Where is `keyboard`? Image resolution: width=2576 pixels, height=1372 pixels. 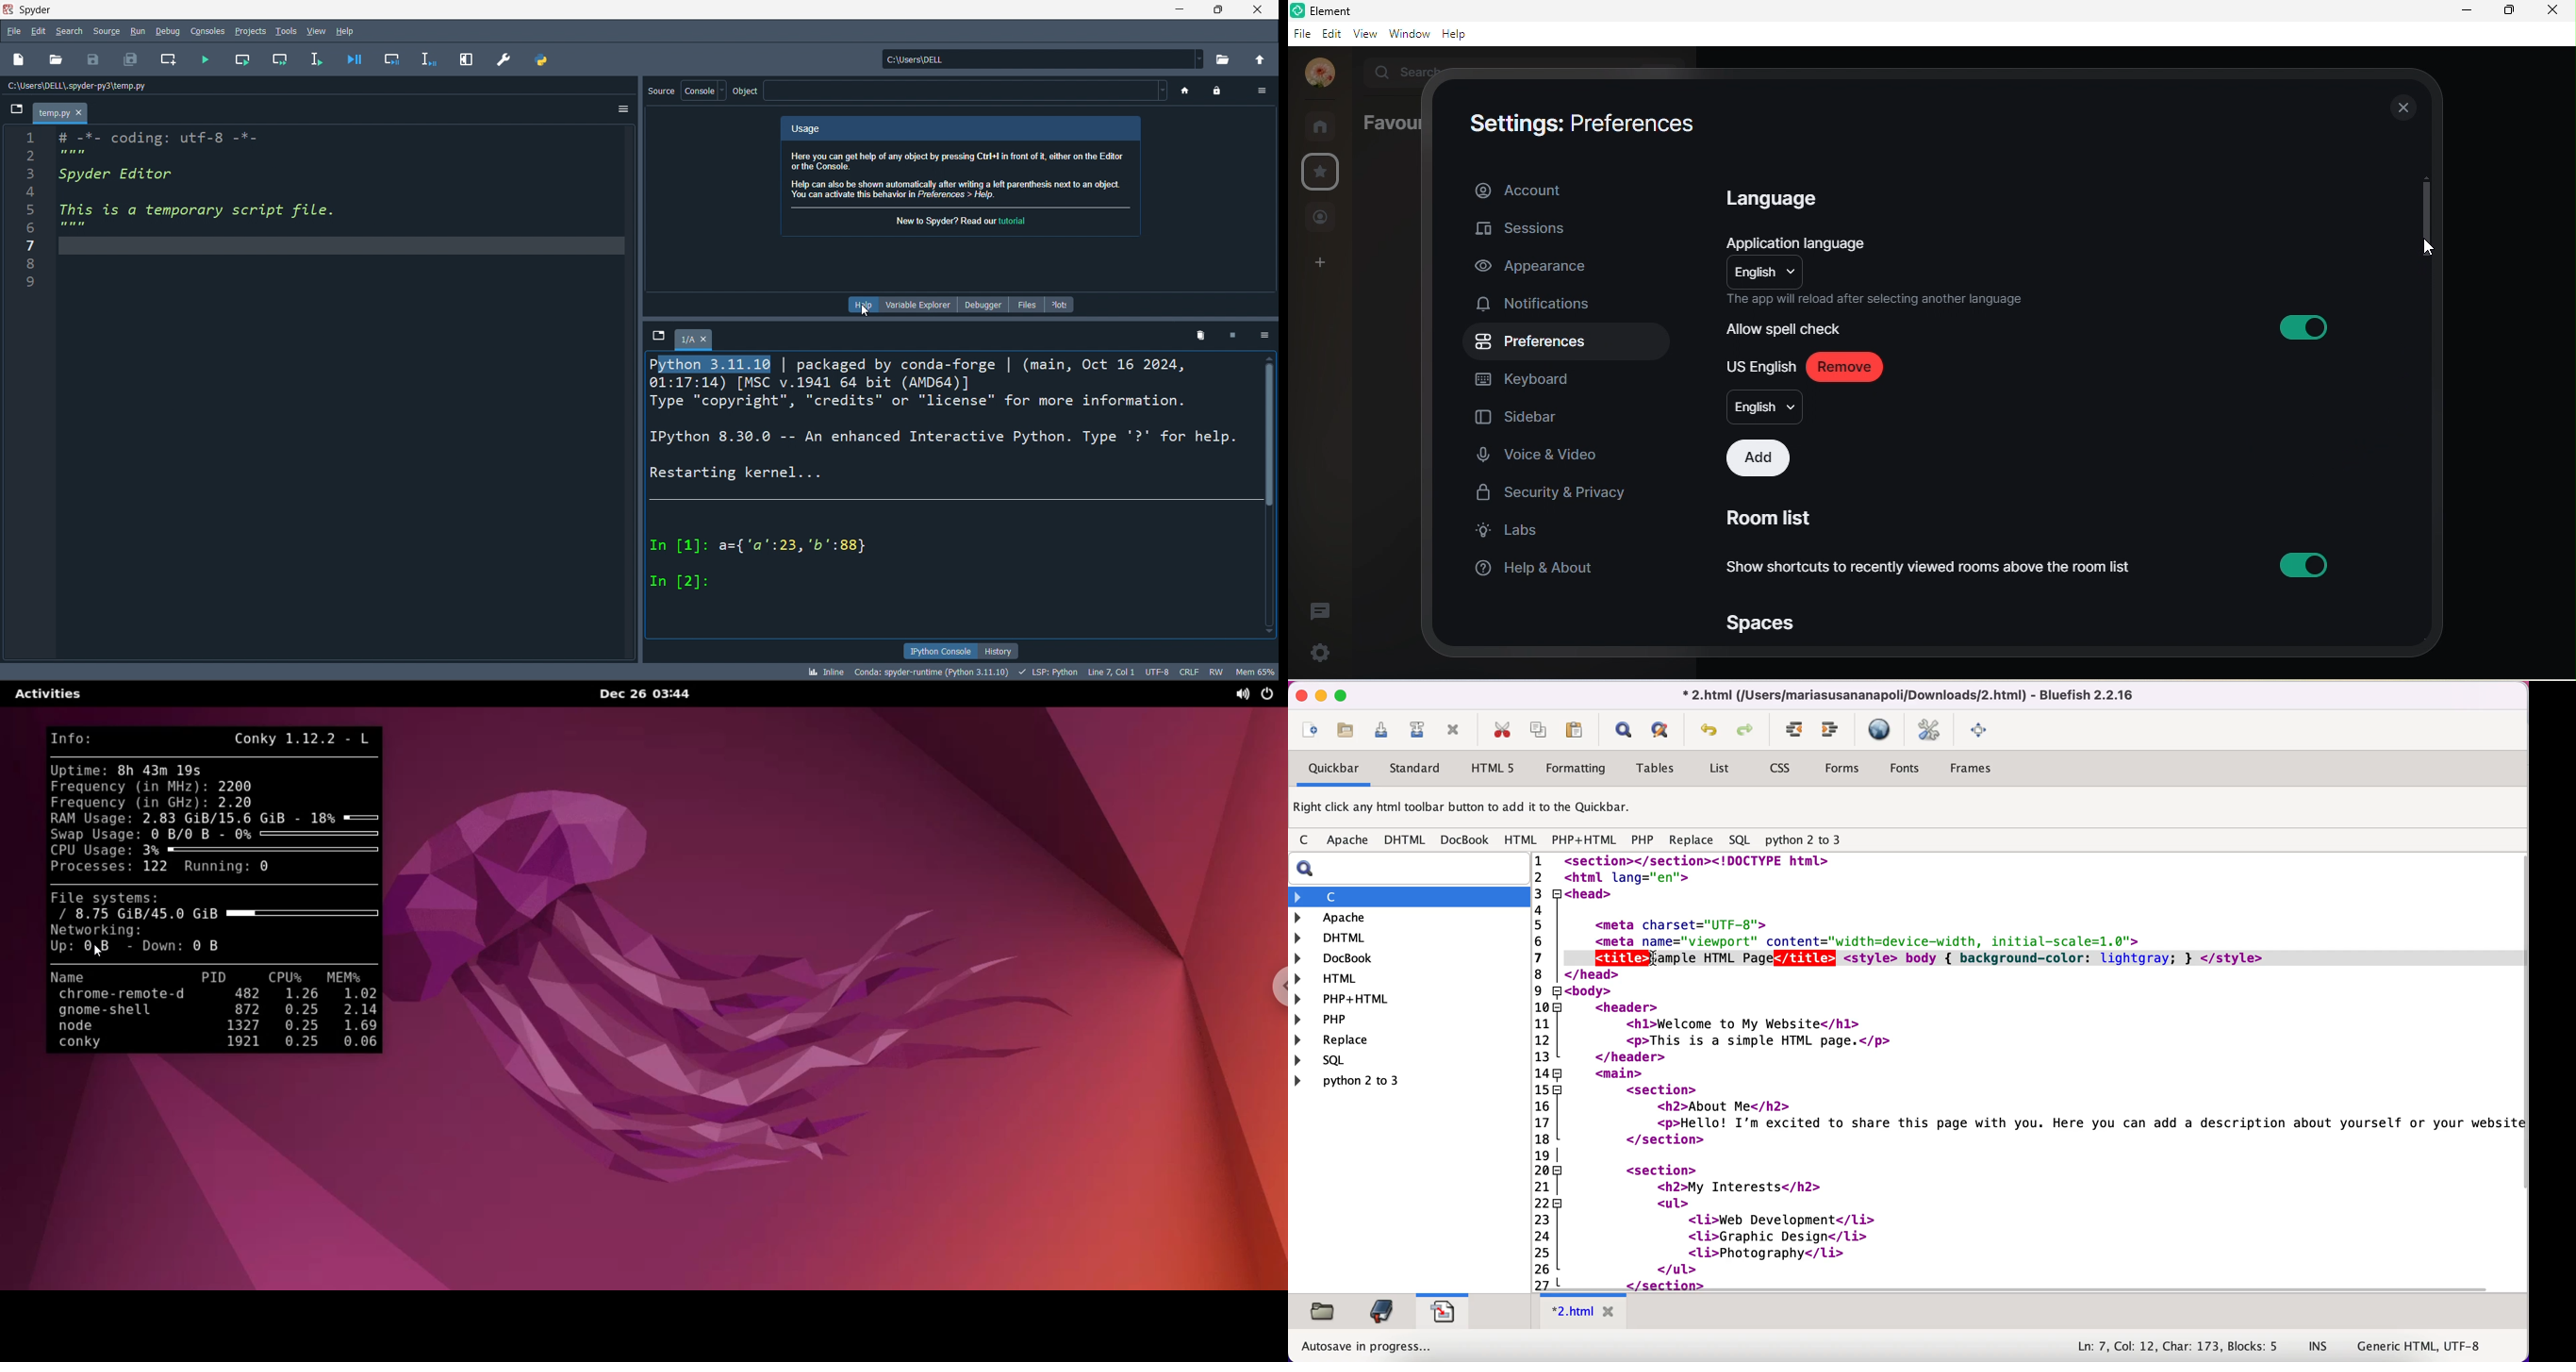 keyboard is located at coordinates (1537, 379).